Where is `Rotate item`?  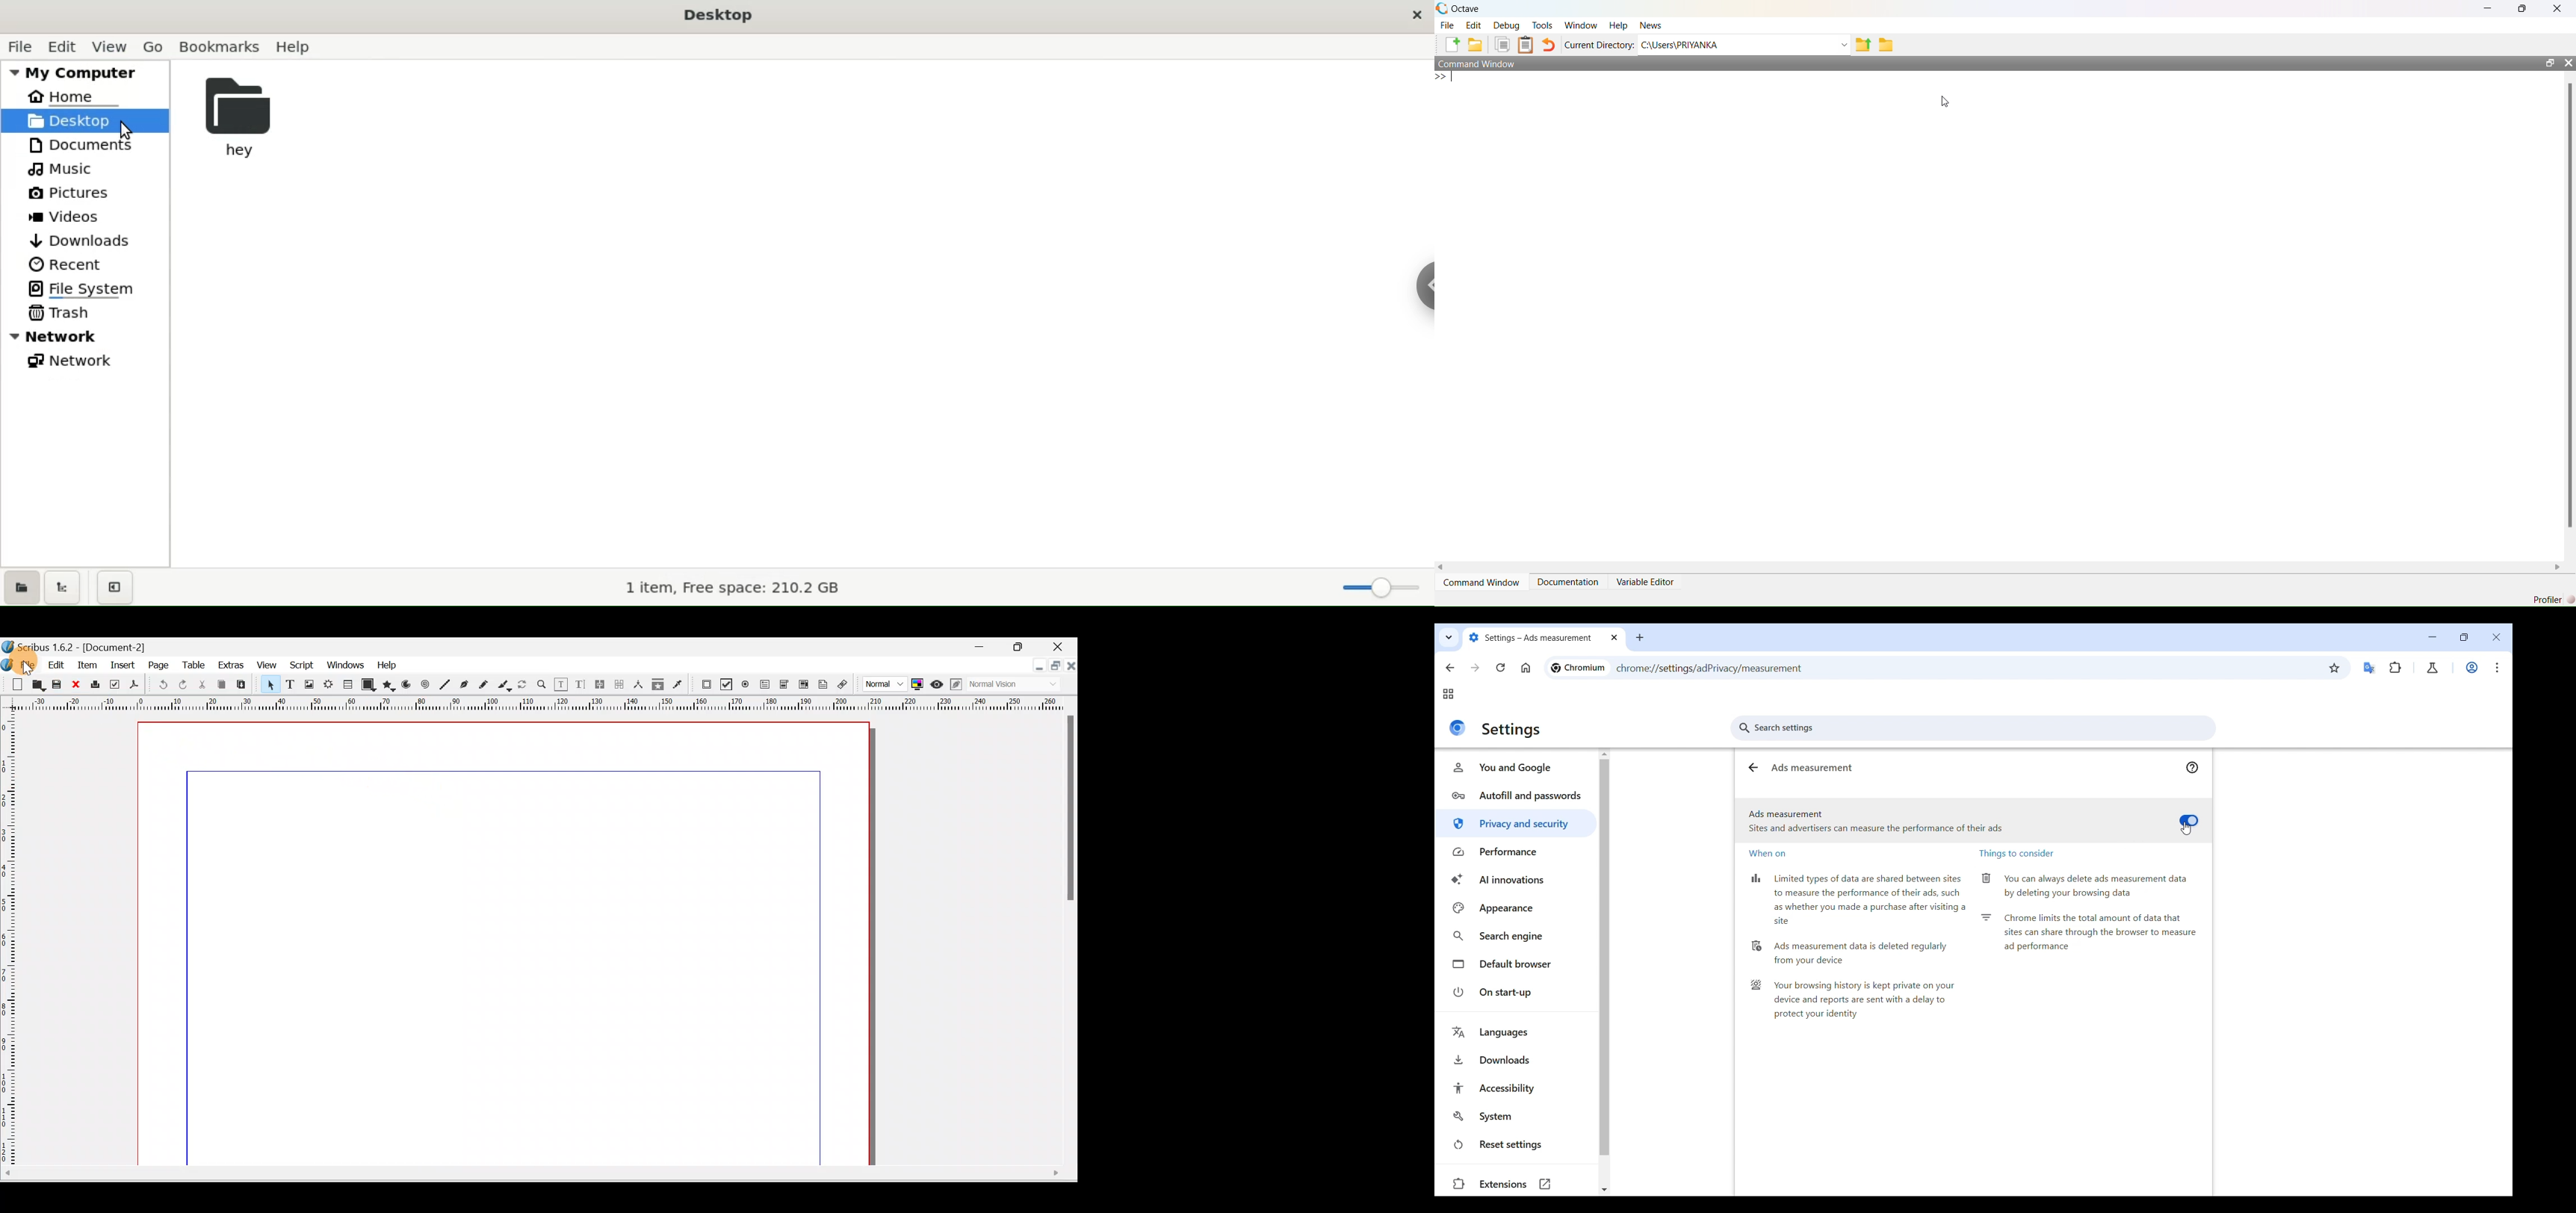 Rotate item is located at coordinates (523, 685).